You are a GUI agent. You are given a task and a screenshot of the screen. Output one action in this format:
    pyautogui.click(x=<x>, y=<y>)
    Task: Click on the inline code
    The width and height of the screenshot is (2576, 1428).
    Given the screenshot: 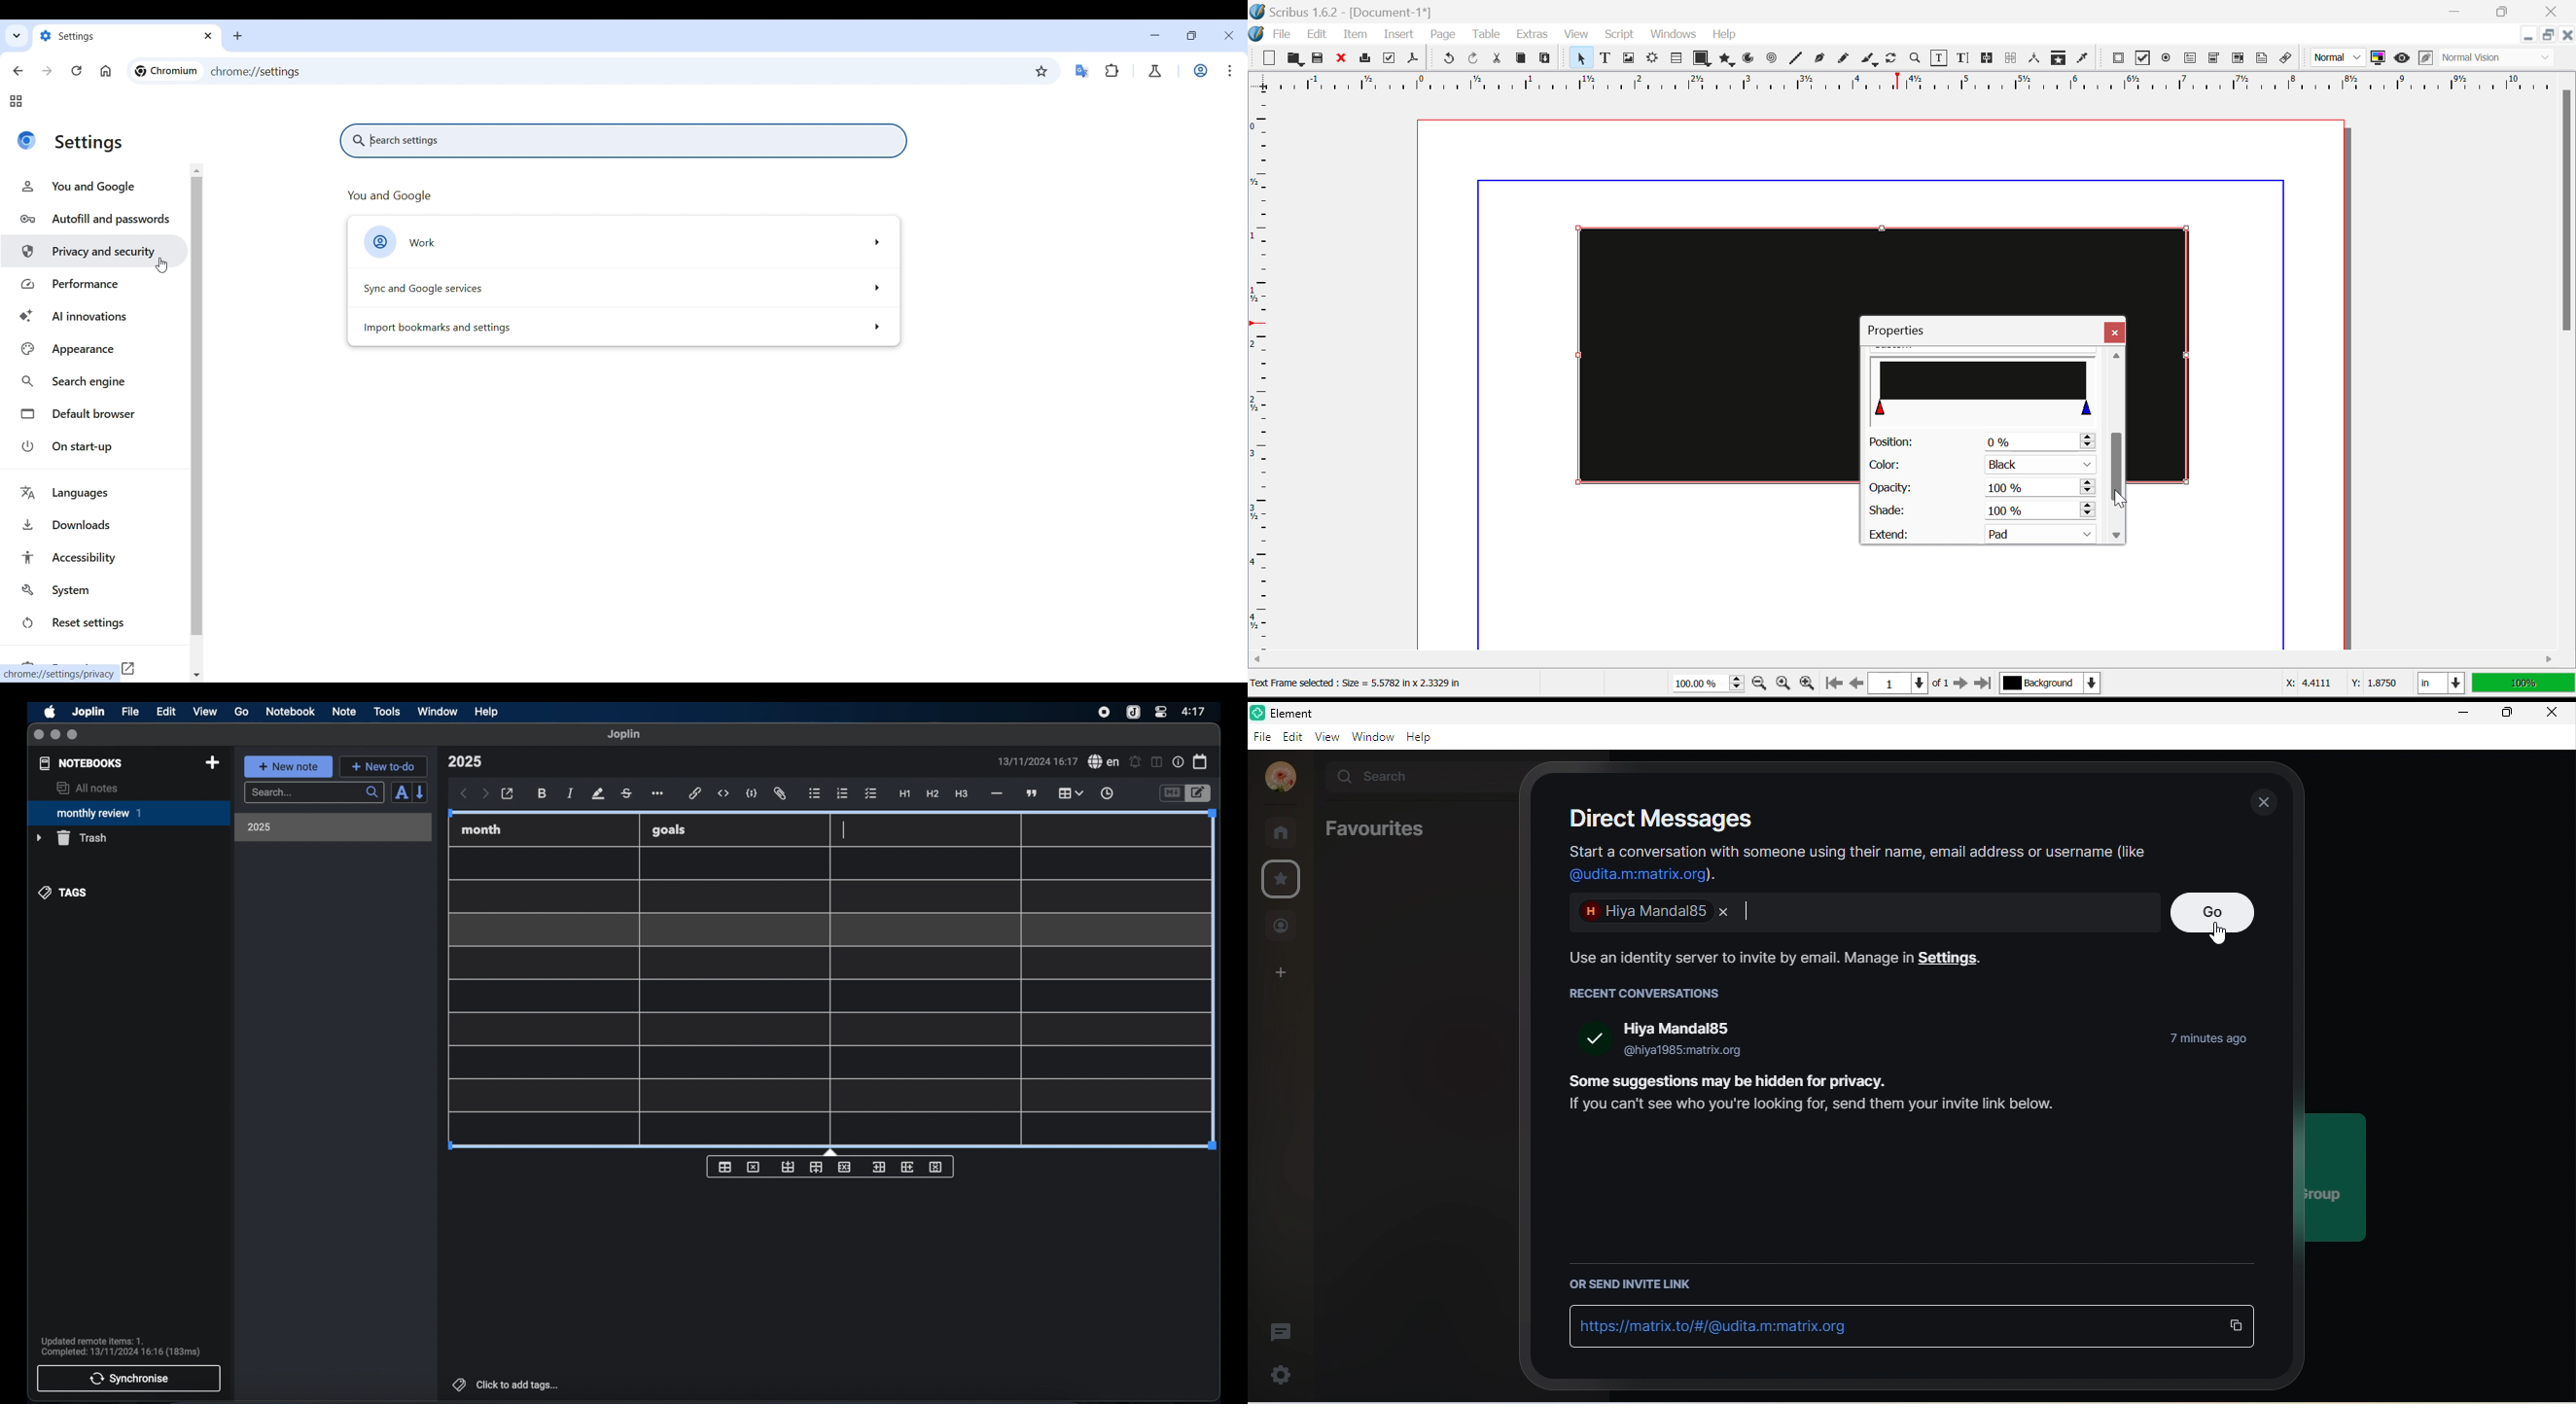 What is the action you would take?
    pyautogui.click(x=724, y=794)
    